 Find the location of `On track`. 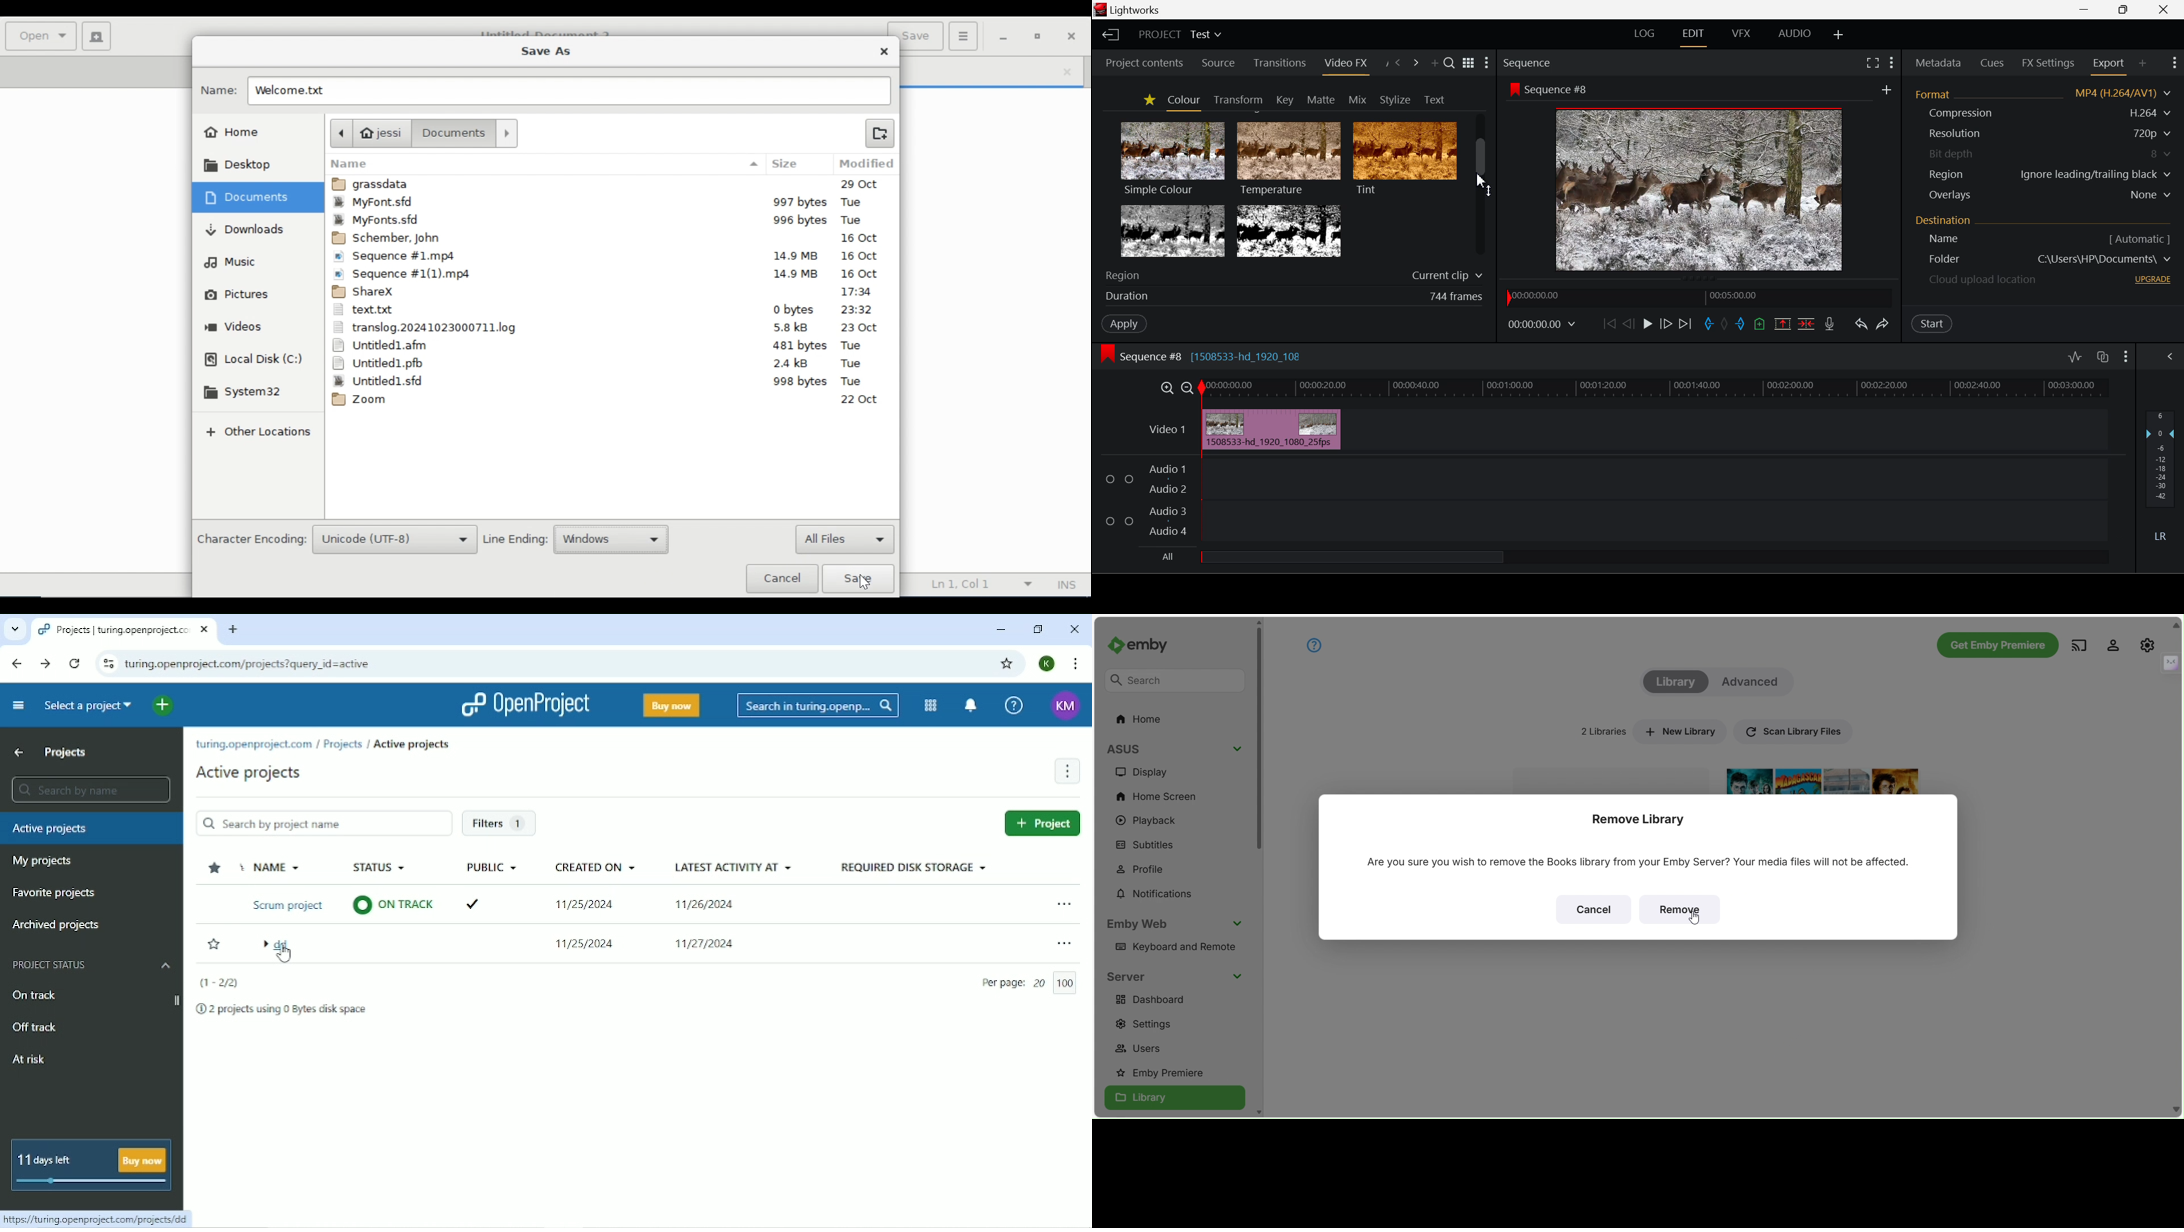

On track is located at coordinates (42, 994).